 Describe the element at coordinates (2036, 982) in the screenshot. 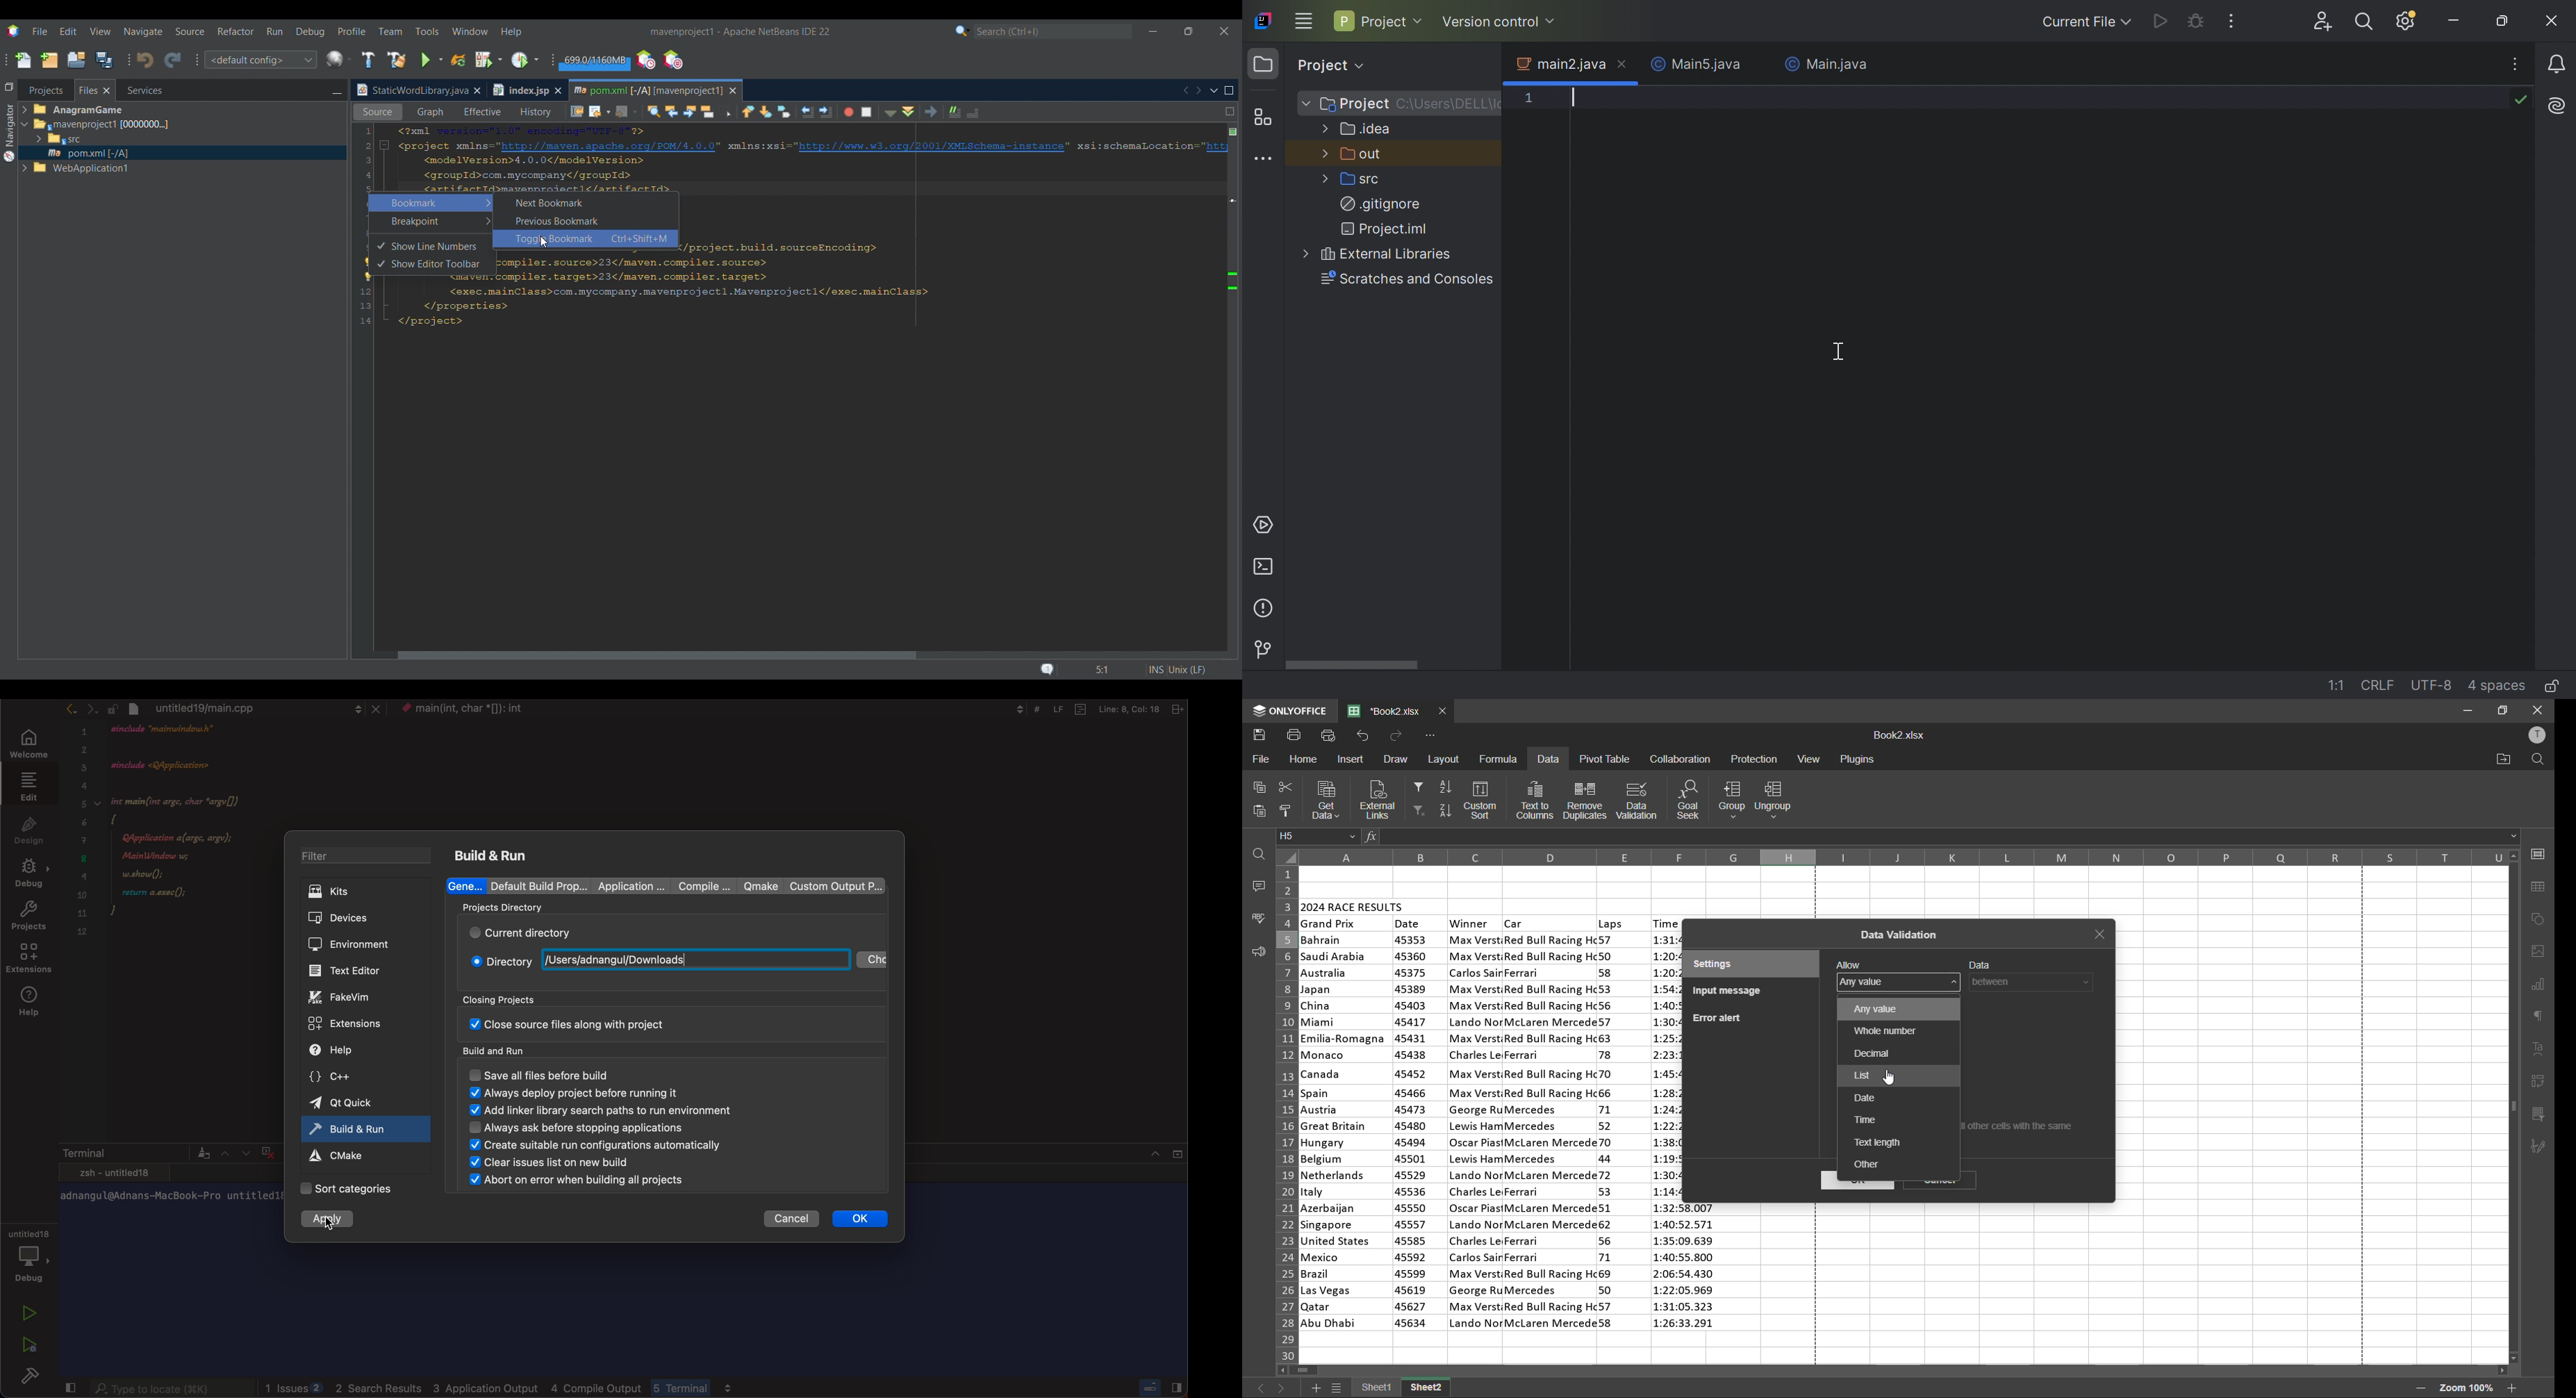

I see `data` at that location.